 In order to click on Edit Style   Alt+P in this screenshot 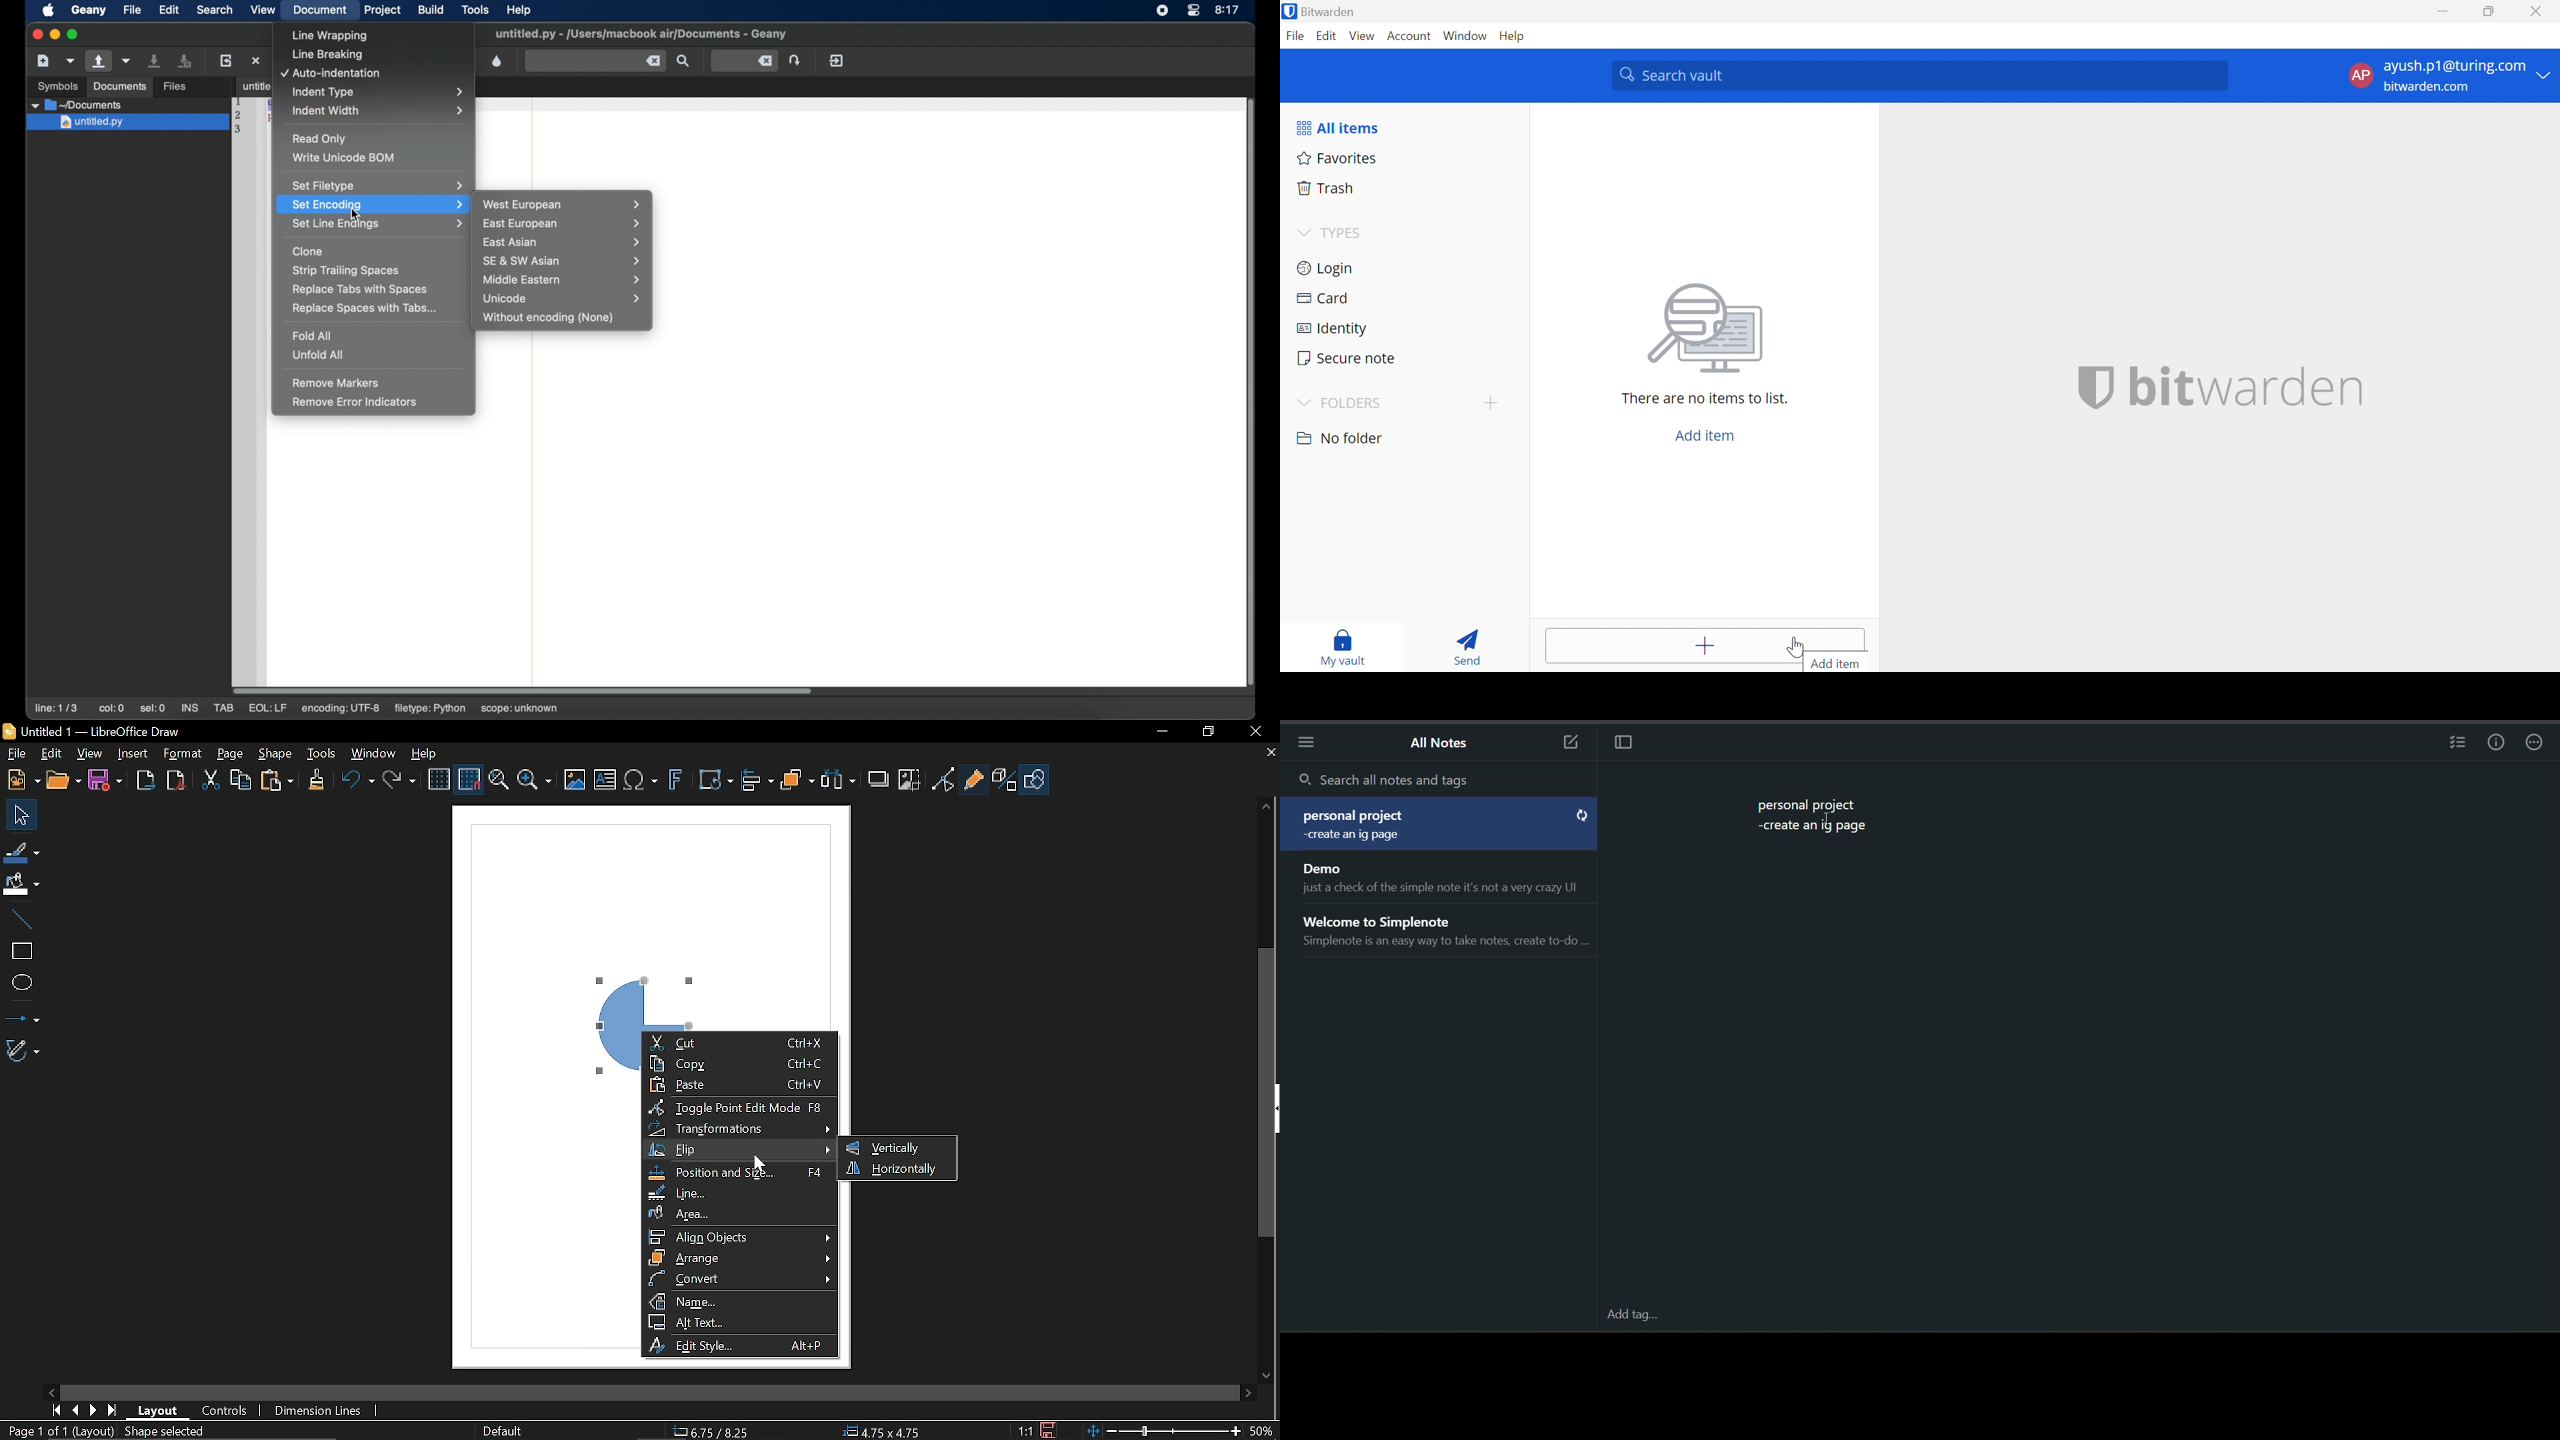, I will do `click(737, 1345)`.